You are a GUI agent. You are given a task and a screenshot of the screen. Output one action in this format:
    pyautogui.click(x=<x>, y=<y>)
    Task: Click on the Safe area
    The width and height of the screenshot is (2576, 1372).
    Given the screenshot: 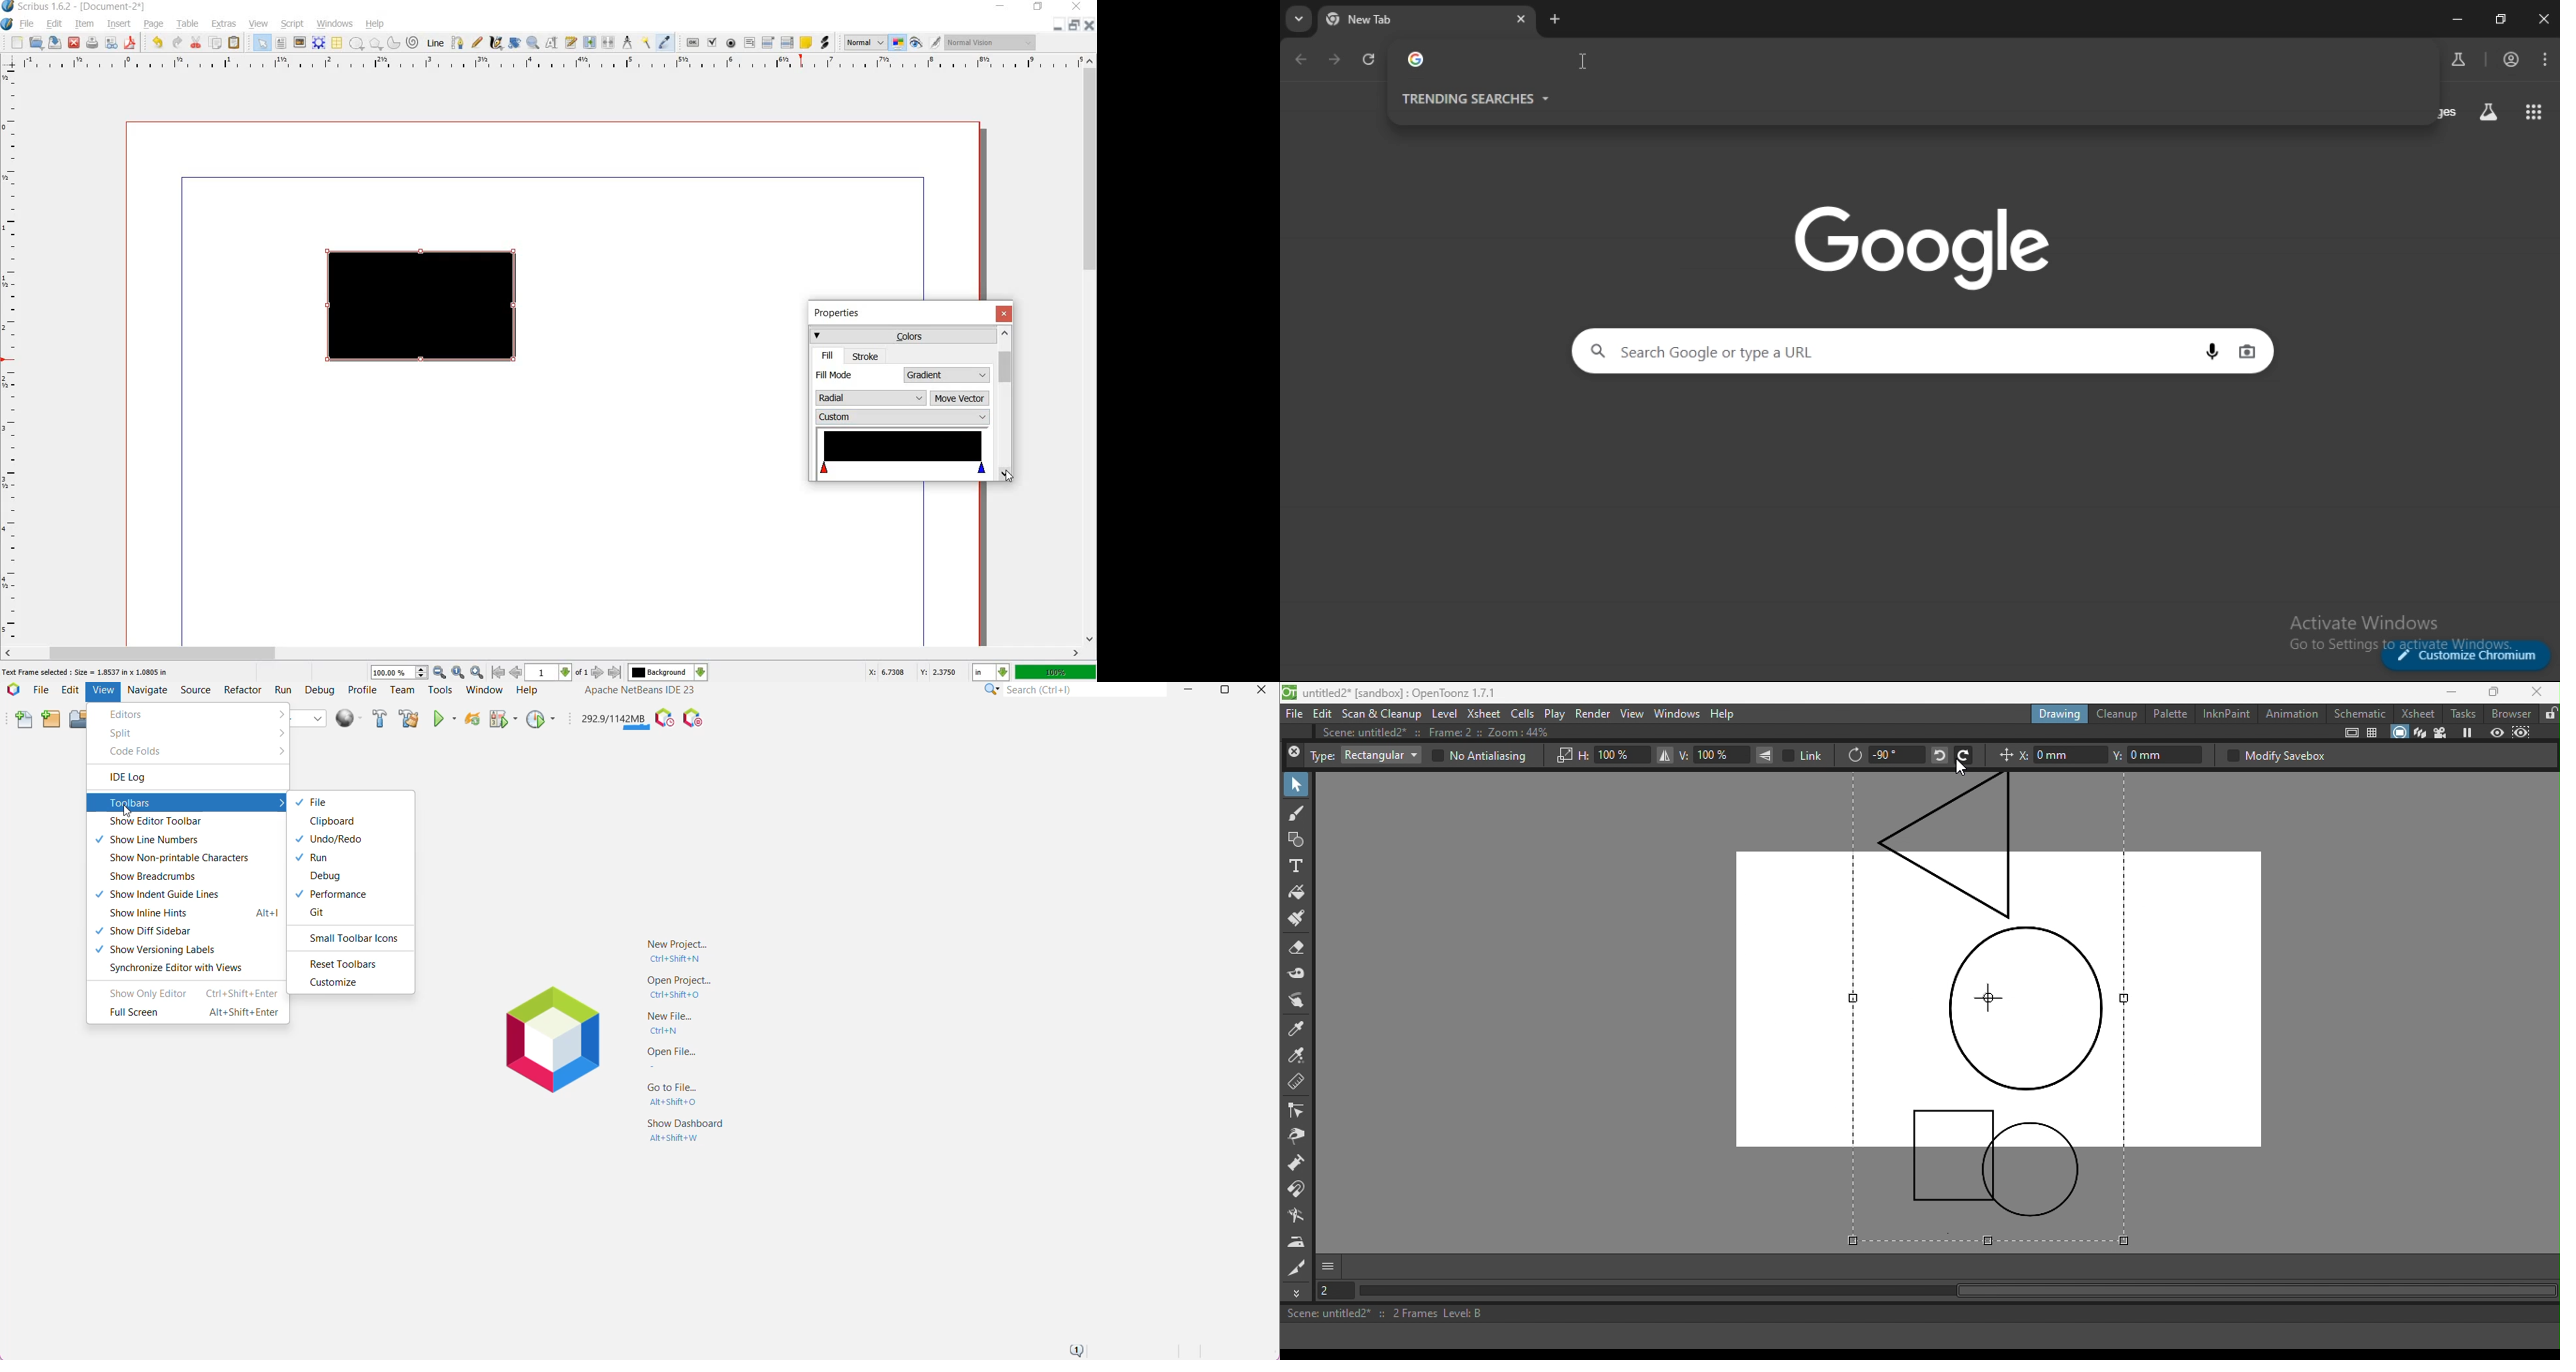 What is the action you would take?
    pyautogui.click(x=2350, y=733)
    